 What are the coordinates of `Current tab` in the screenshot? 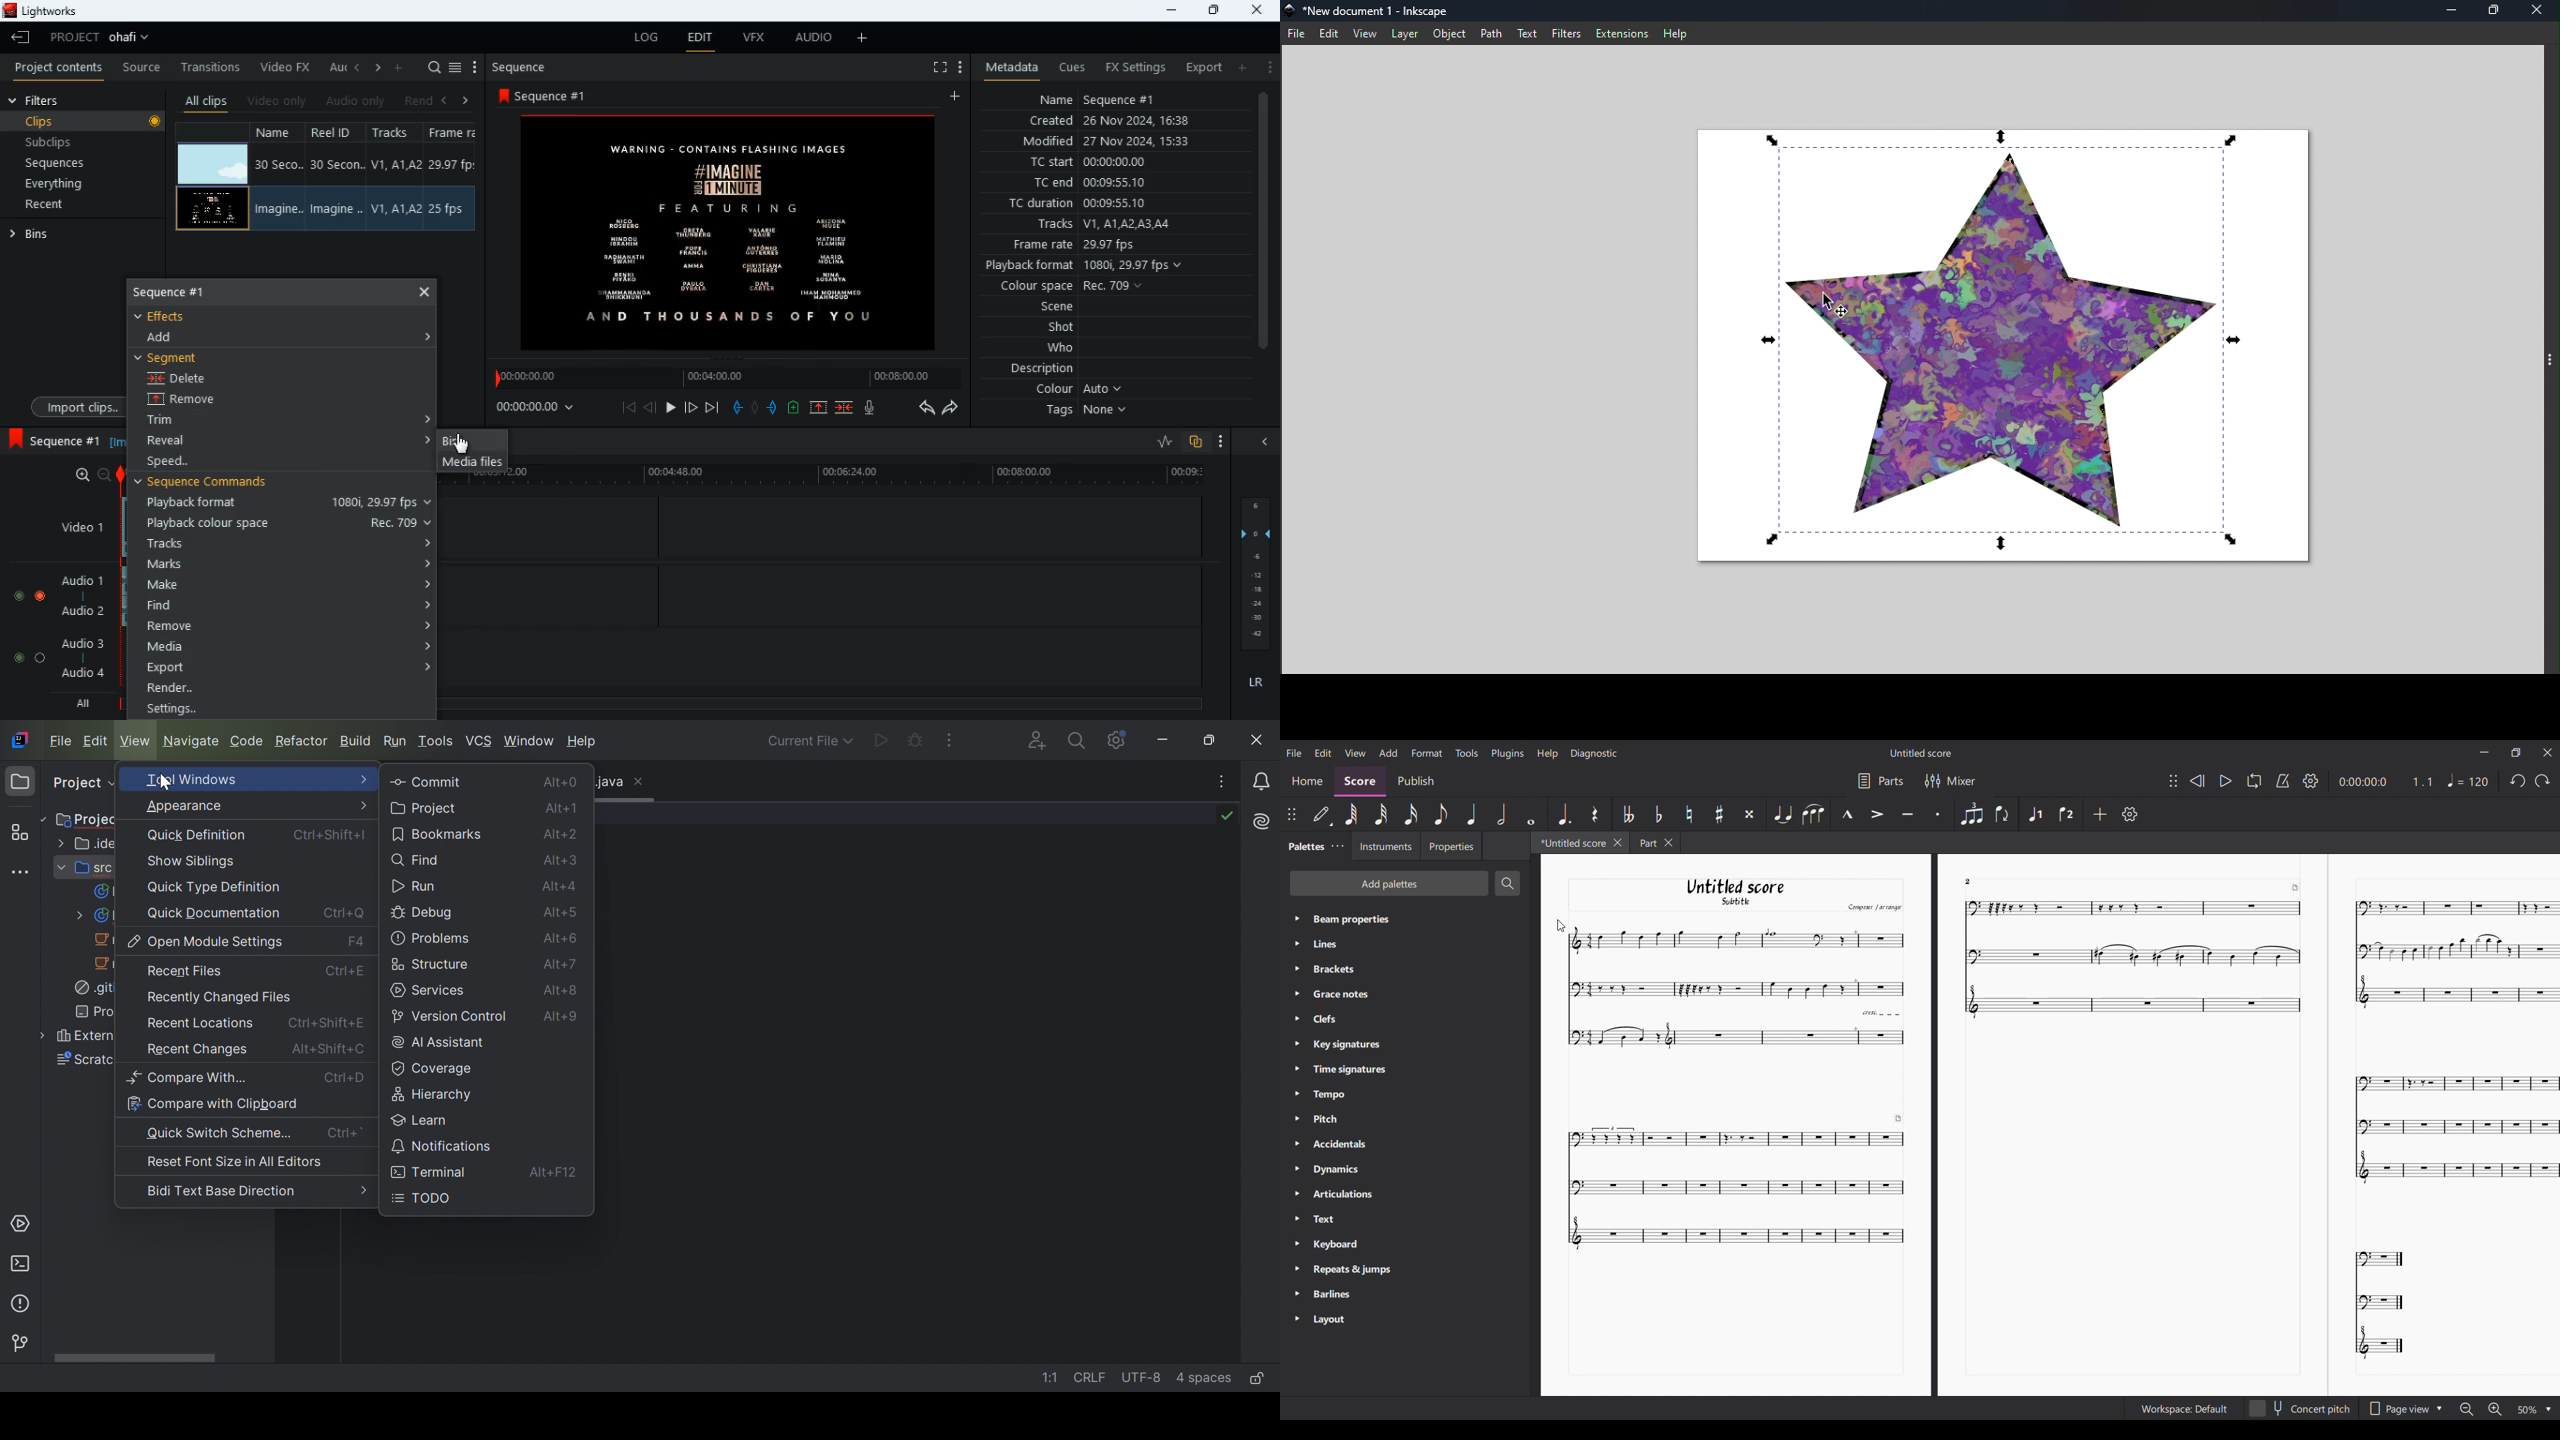 It's located at (1571, 842).